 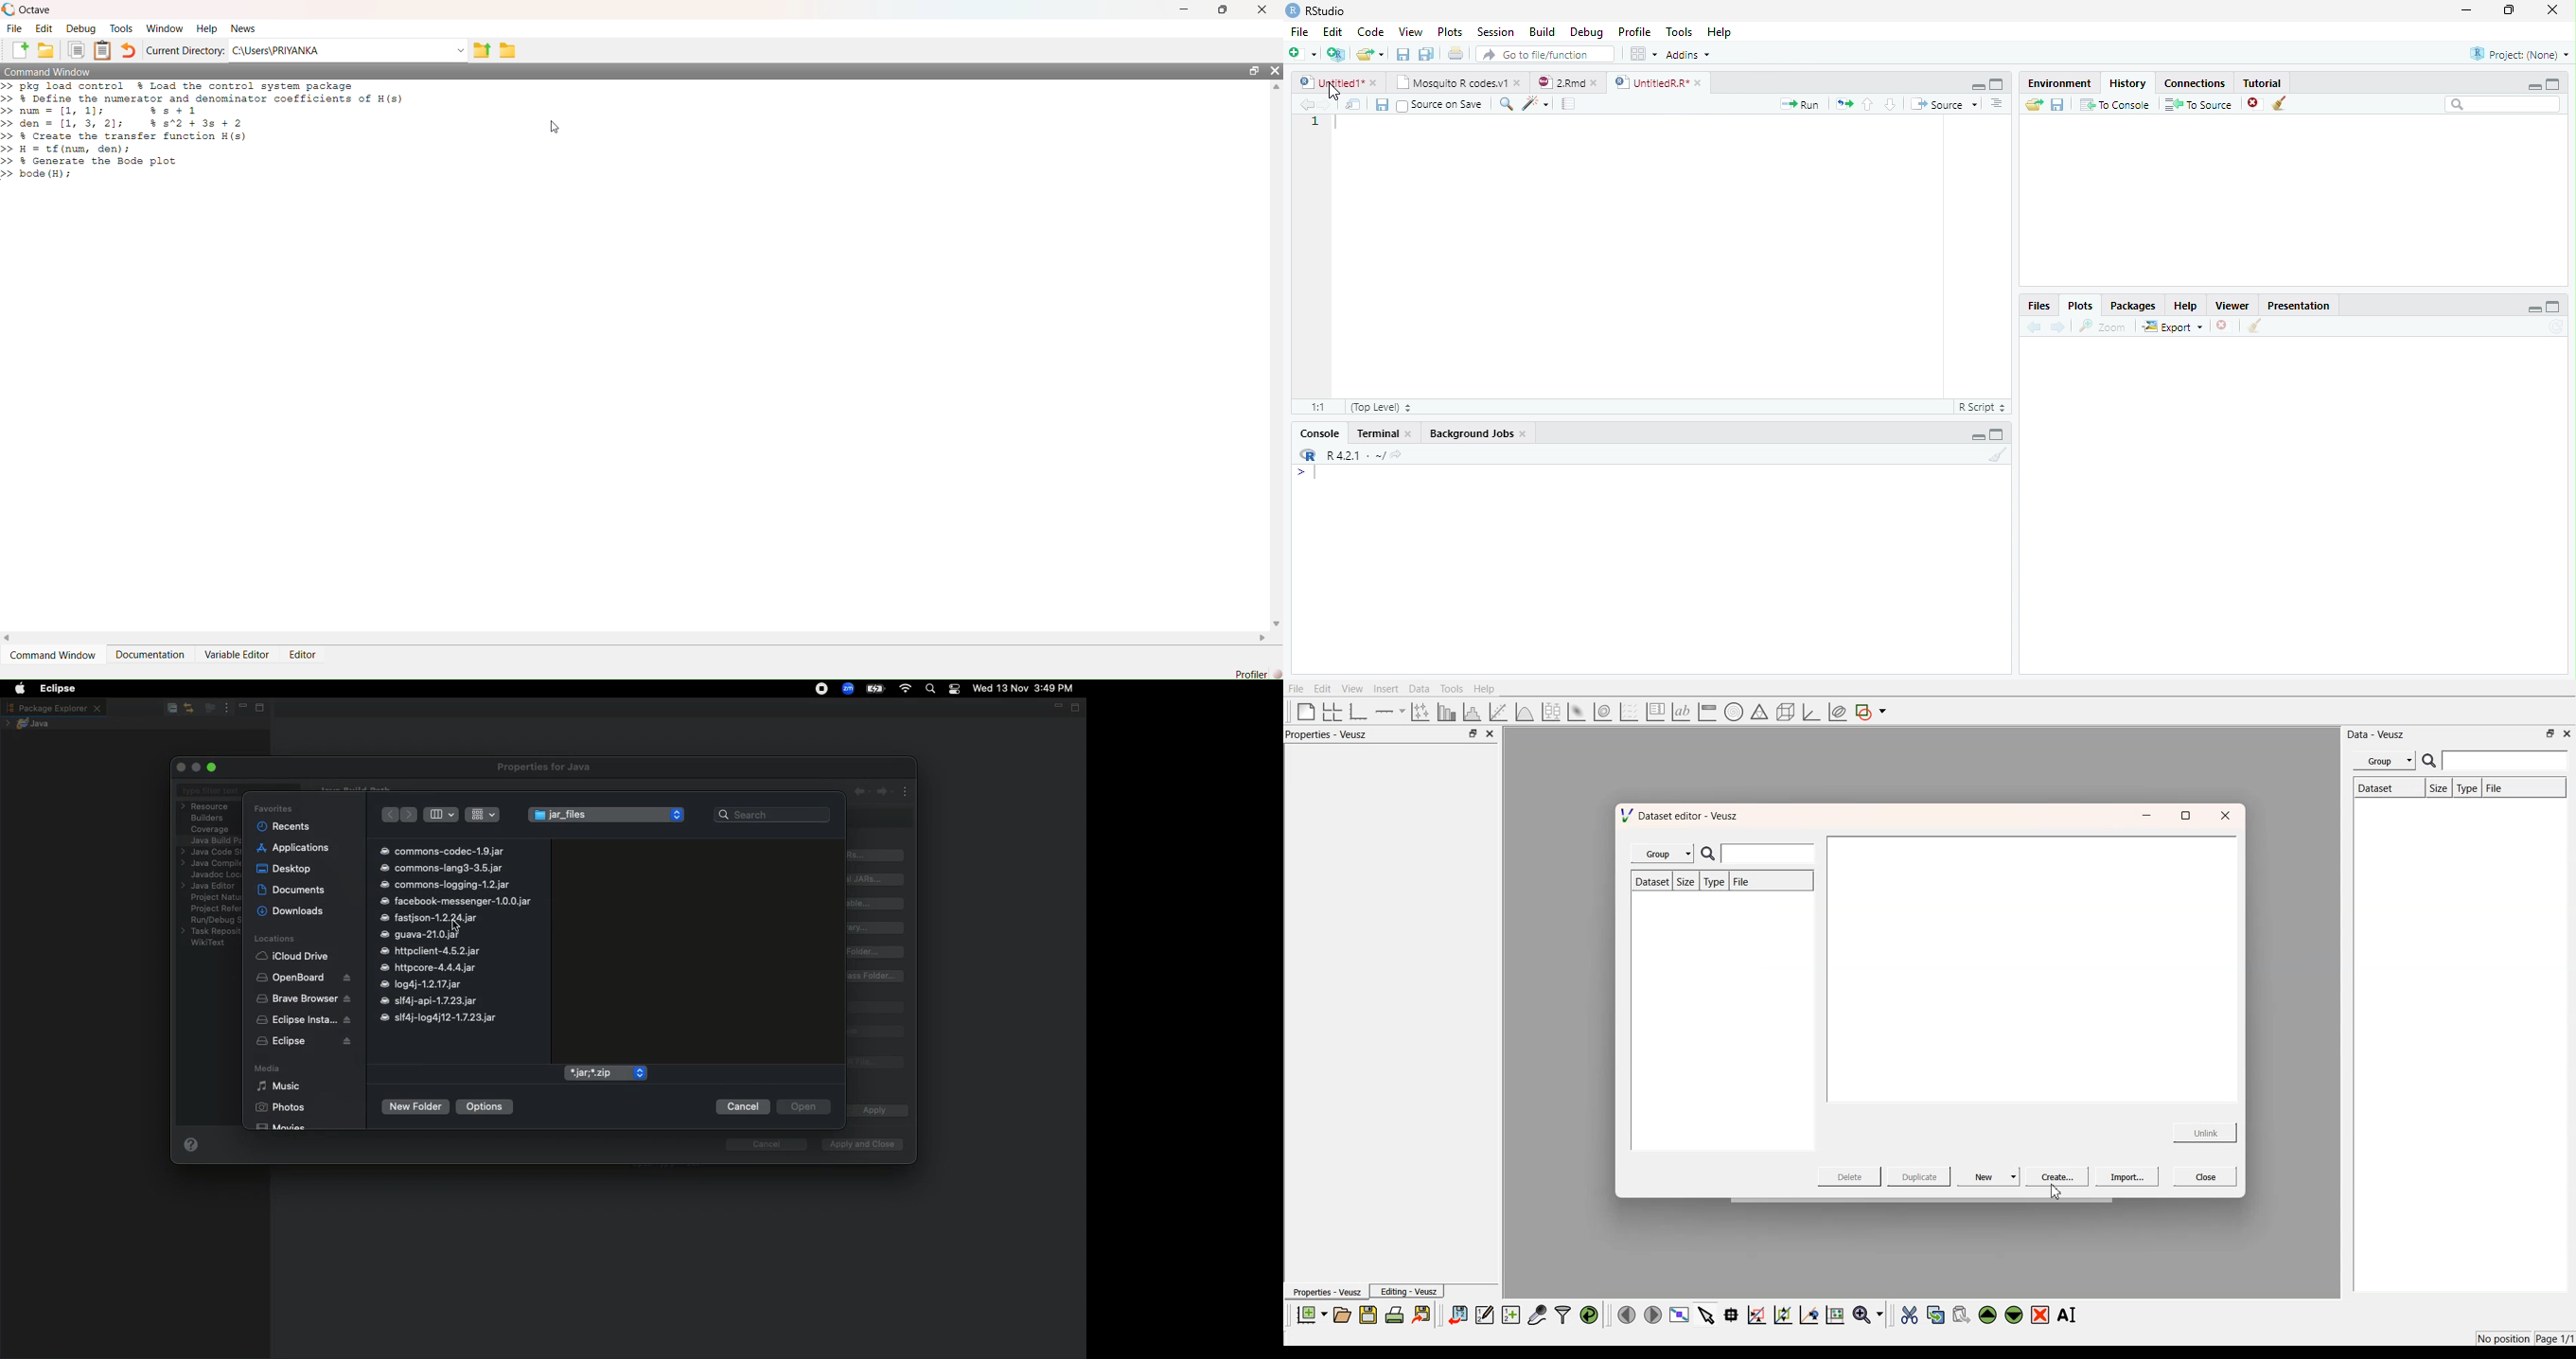 What do you see at coordinates (1635, 33) in the screenshot?
I see `Profile` at bounding box center [1635, 33].